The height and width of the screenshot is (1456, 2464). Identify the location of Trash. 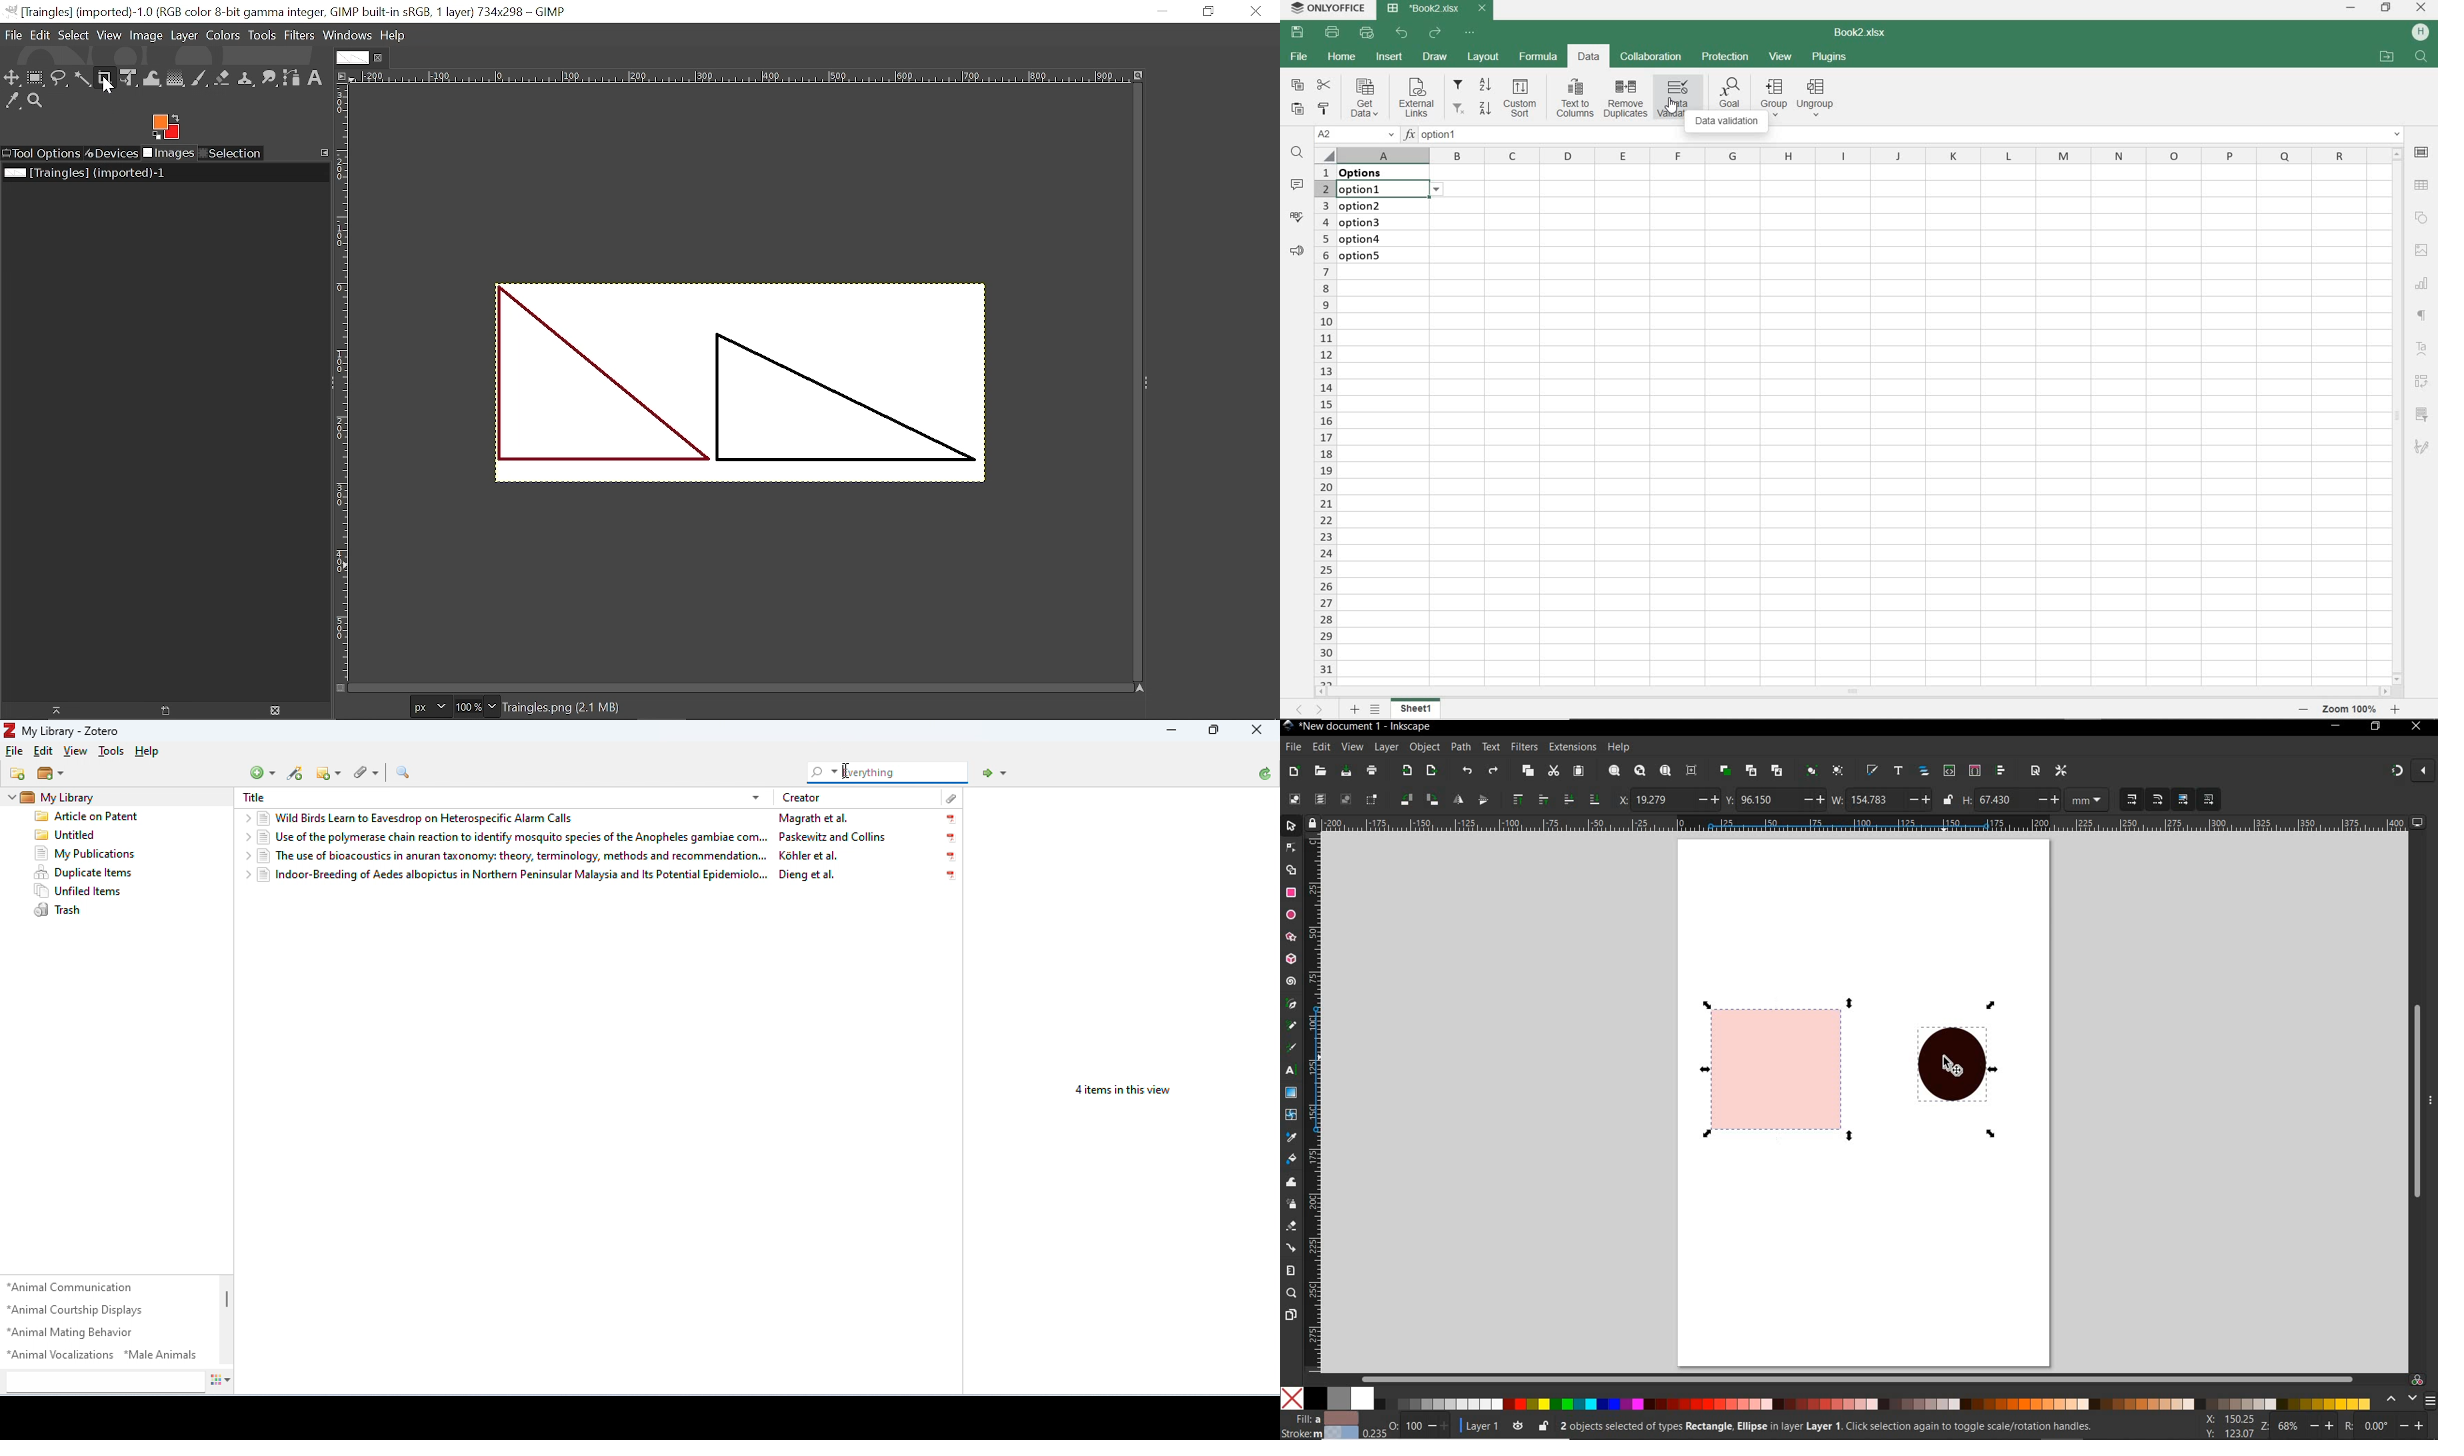
(101, 911).